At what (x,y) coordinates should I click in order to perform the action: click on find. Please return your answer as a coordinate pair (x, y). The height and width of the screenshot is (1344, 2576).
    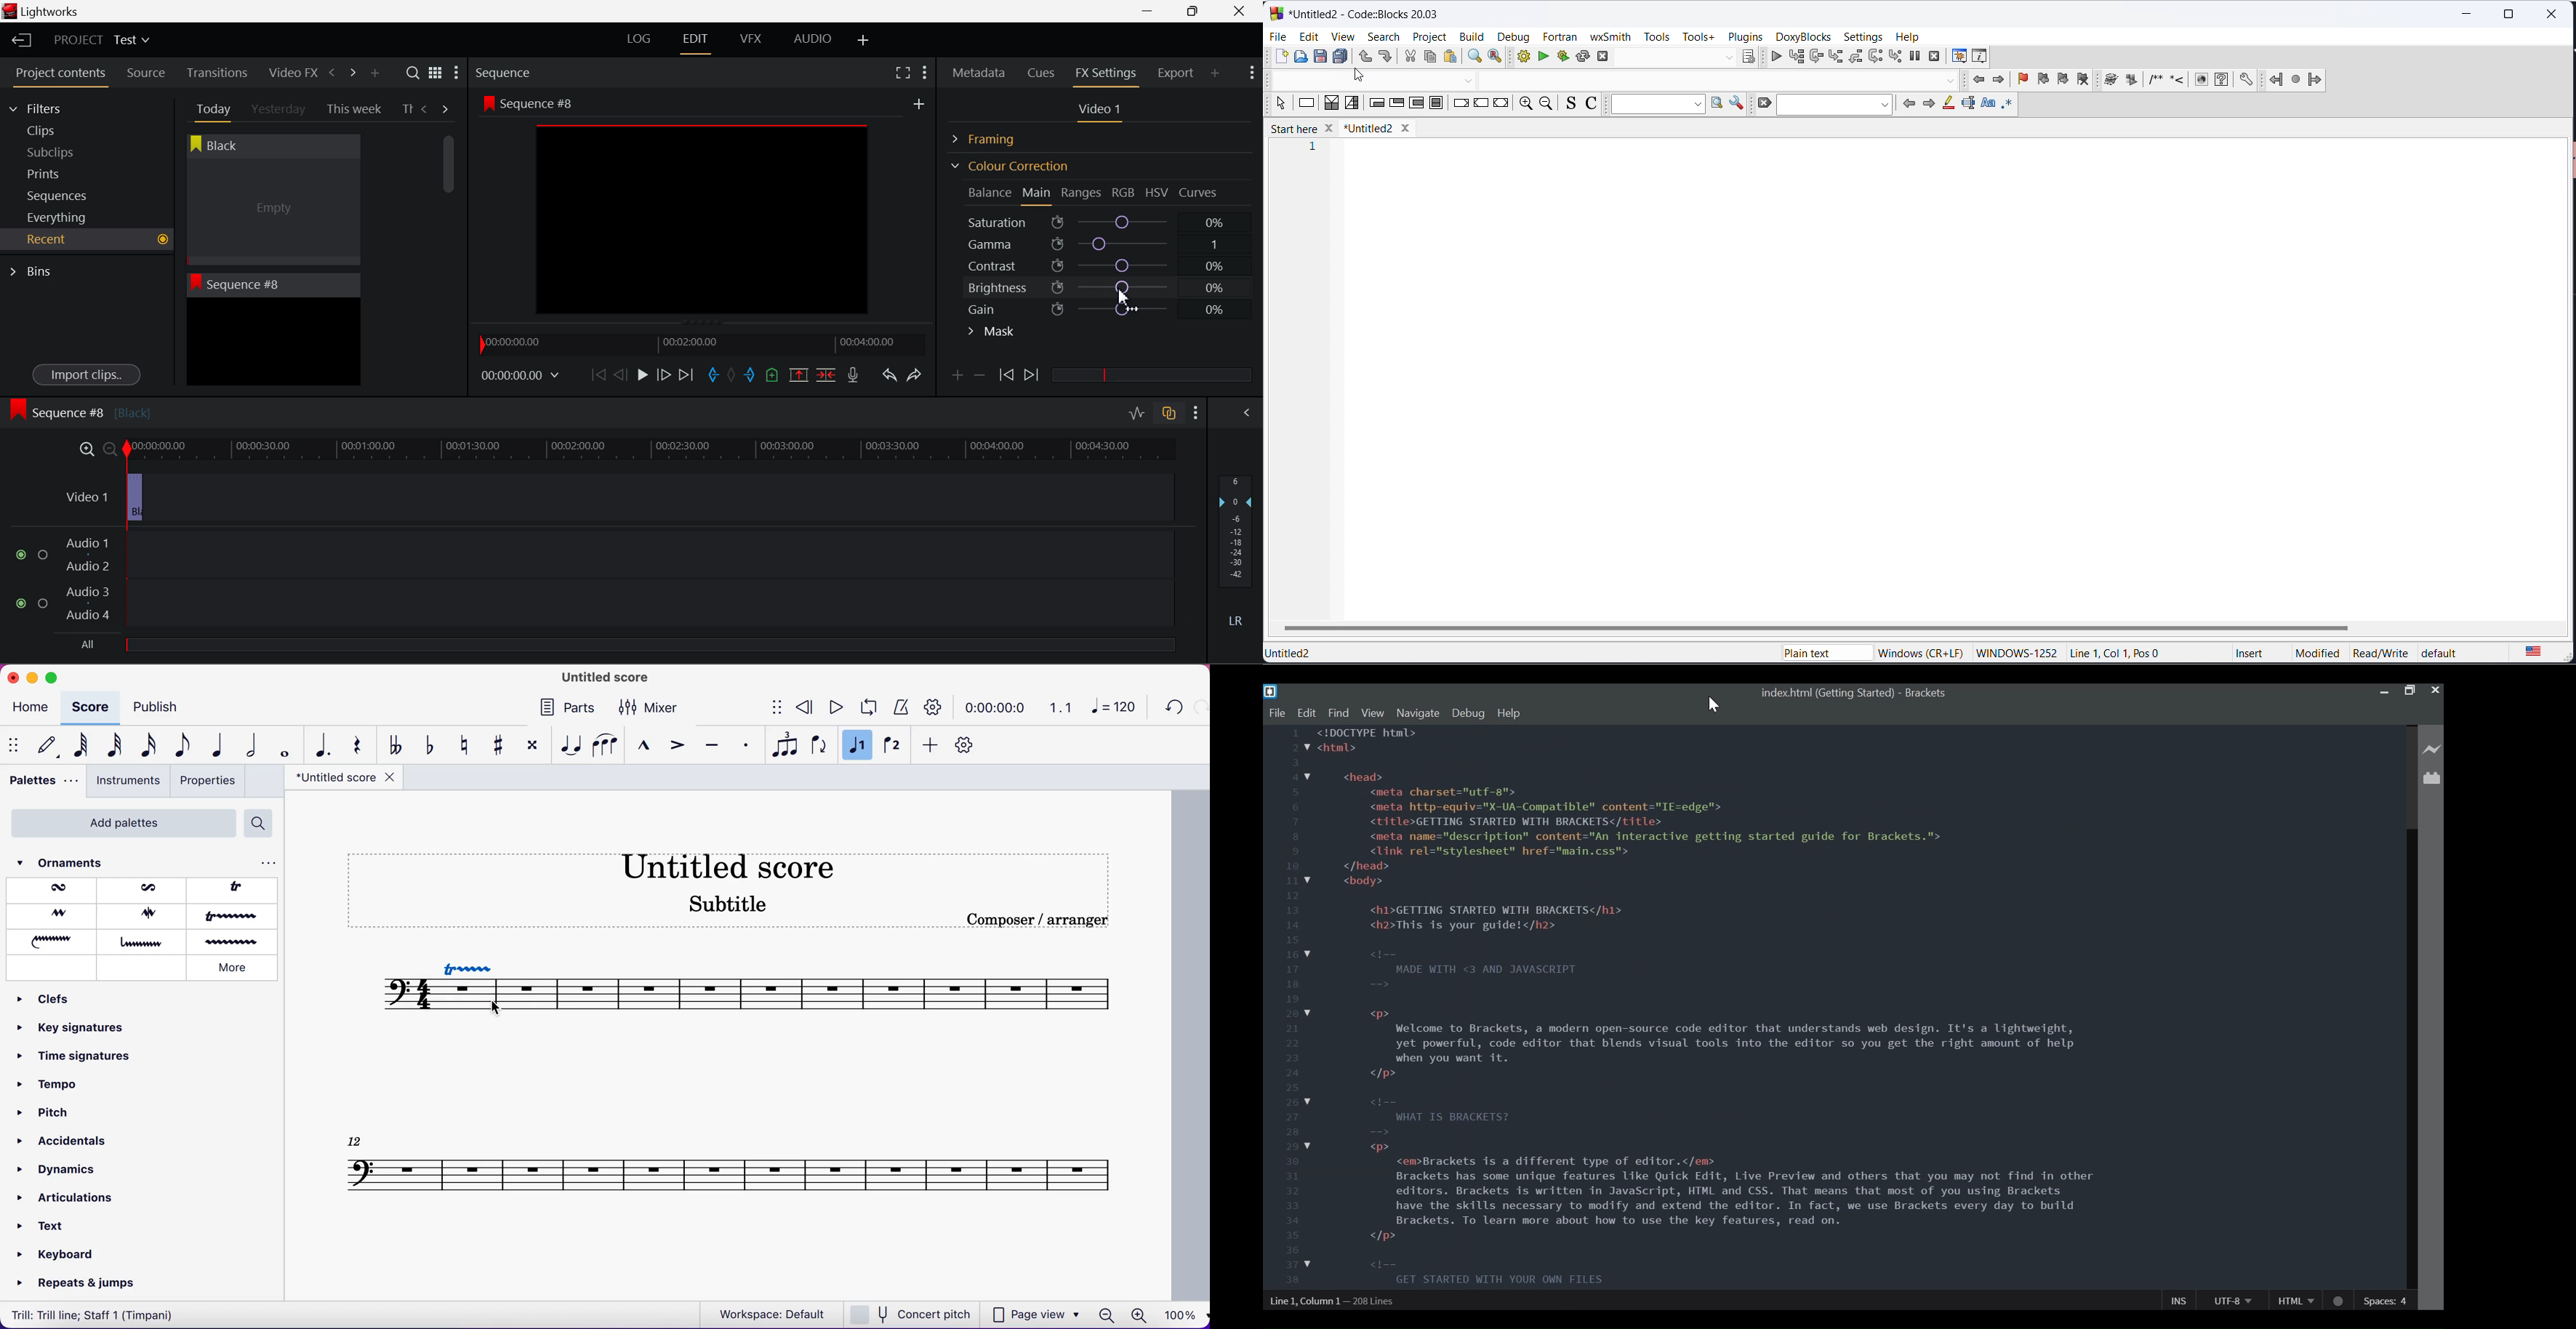
    Looking at the image, I should click on (1474, 57).